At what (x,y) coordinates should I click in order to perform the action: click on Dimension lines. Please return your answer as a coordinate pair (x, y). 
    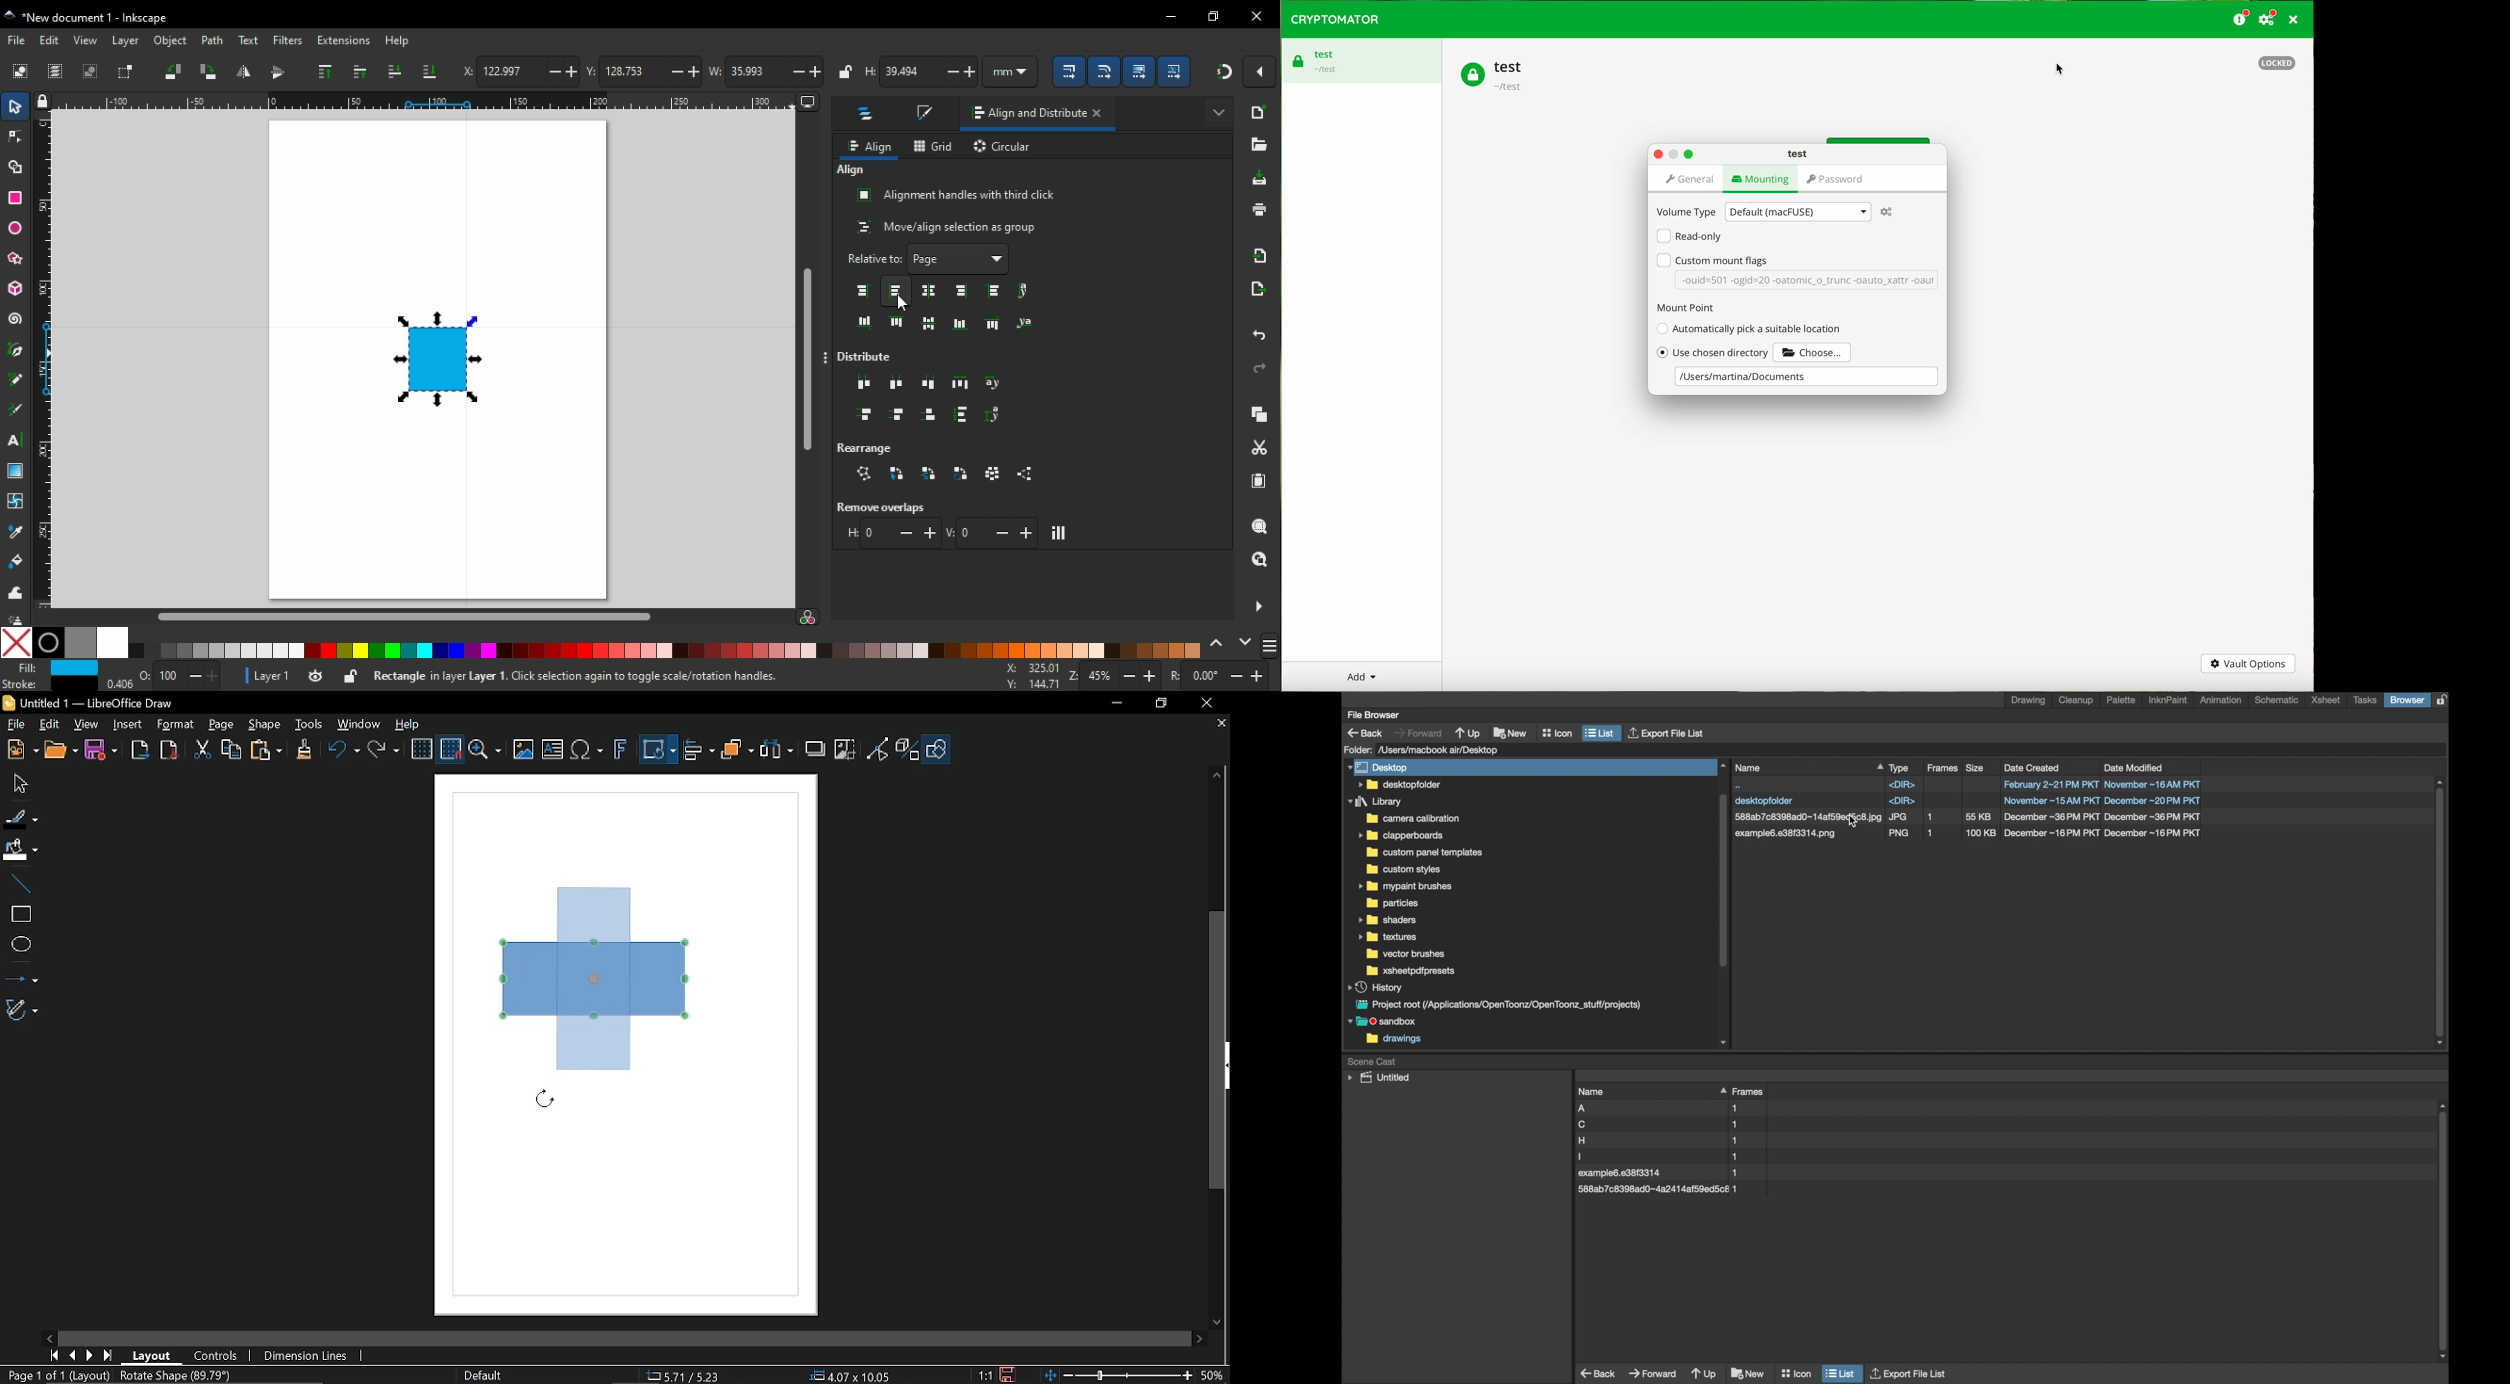
    Looking at the image, I should click on (309, 1357).